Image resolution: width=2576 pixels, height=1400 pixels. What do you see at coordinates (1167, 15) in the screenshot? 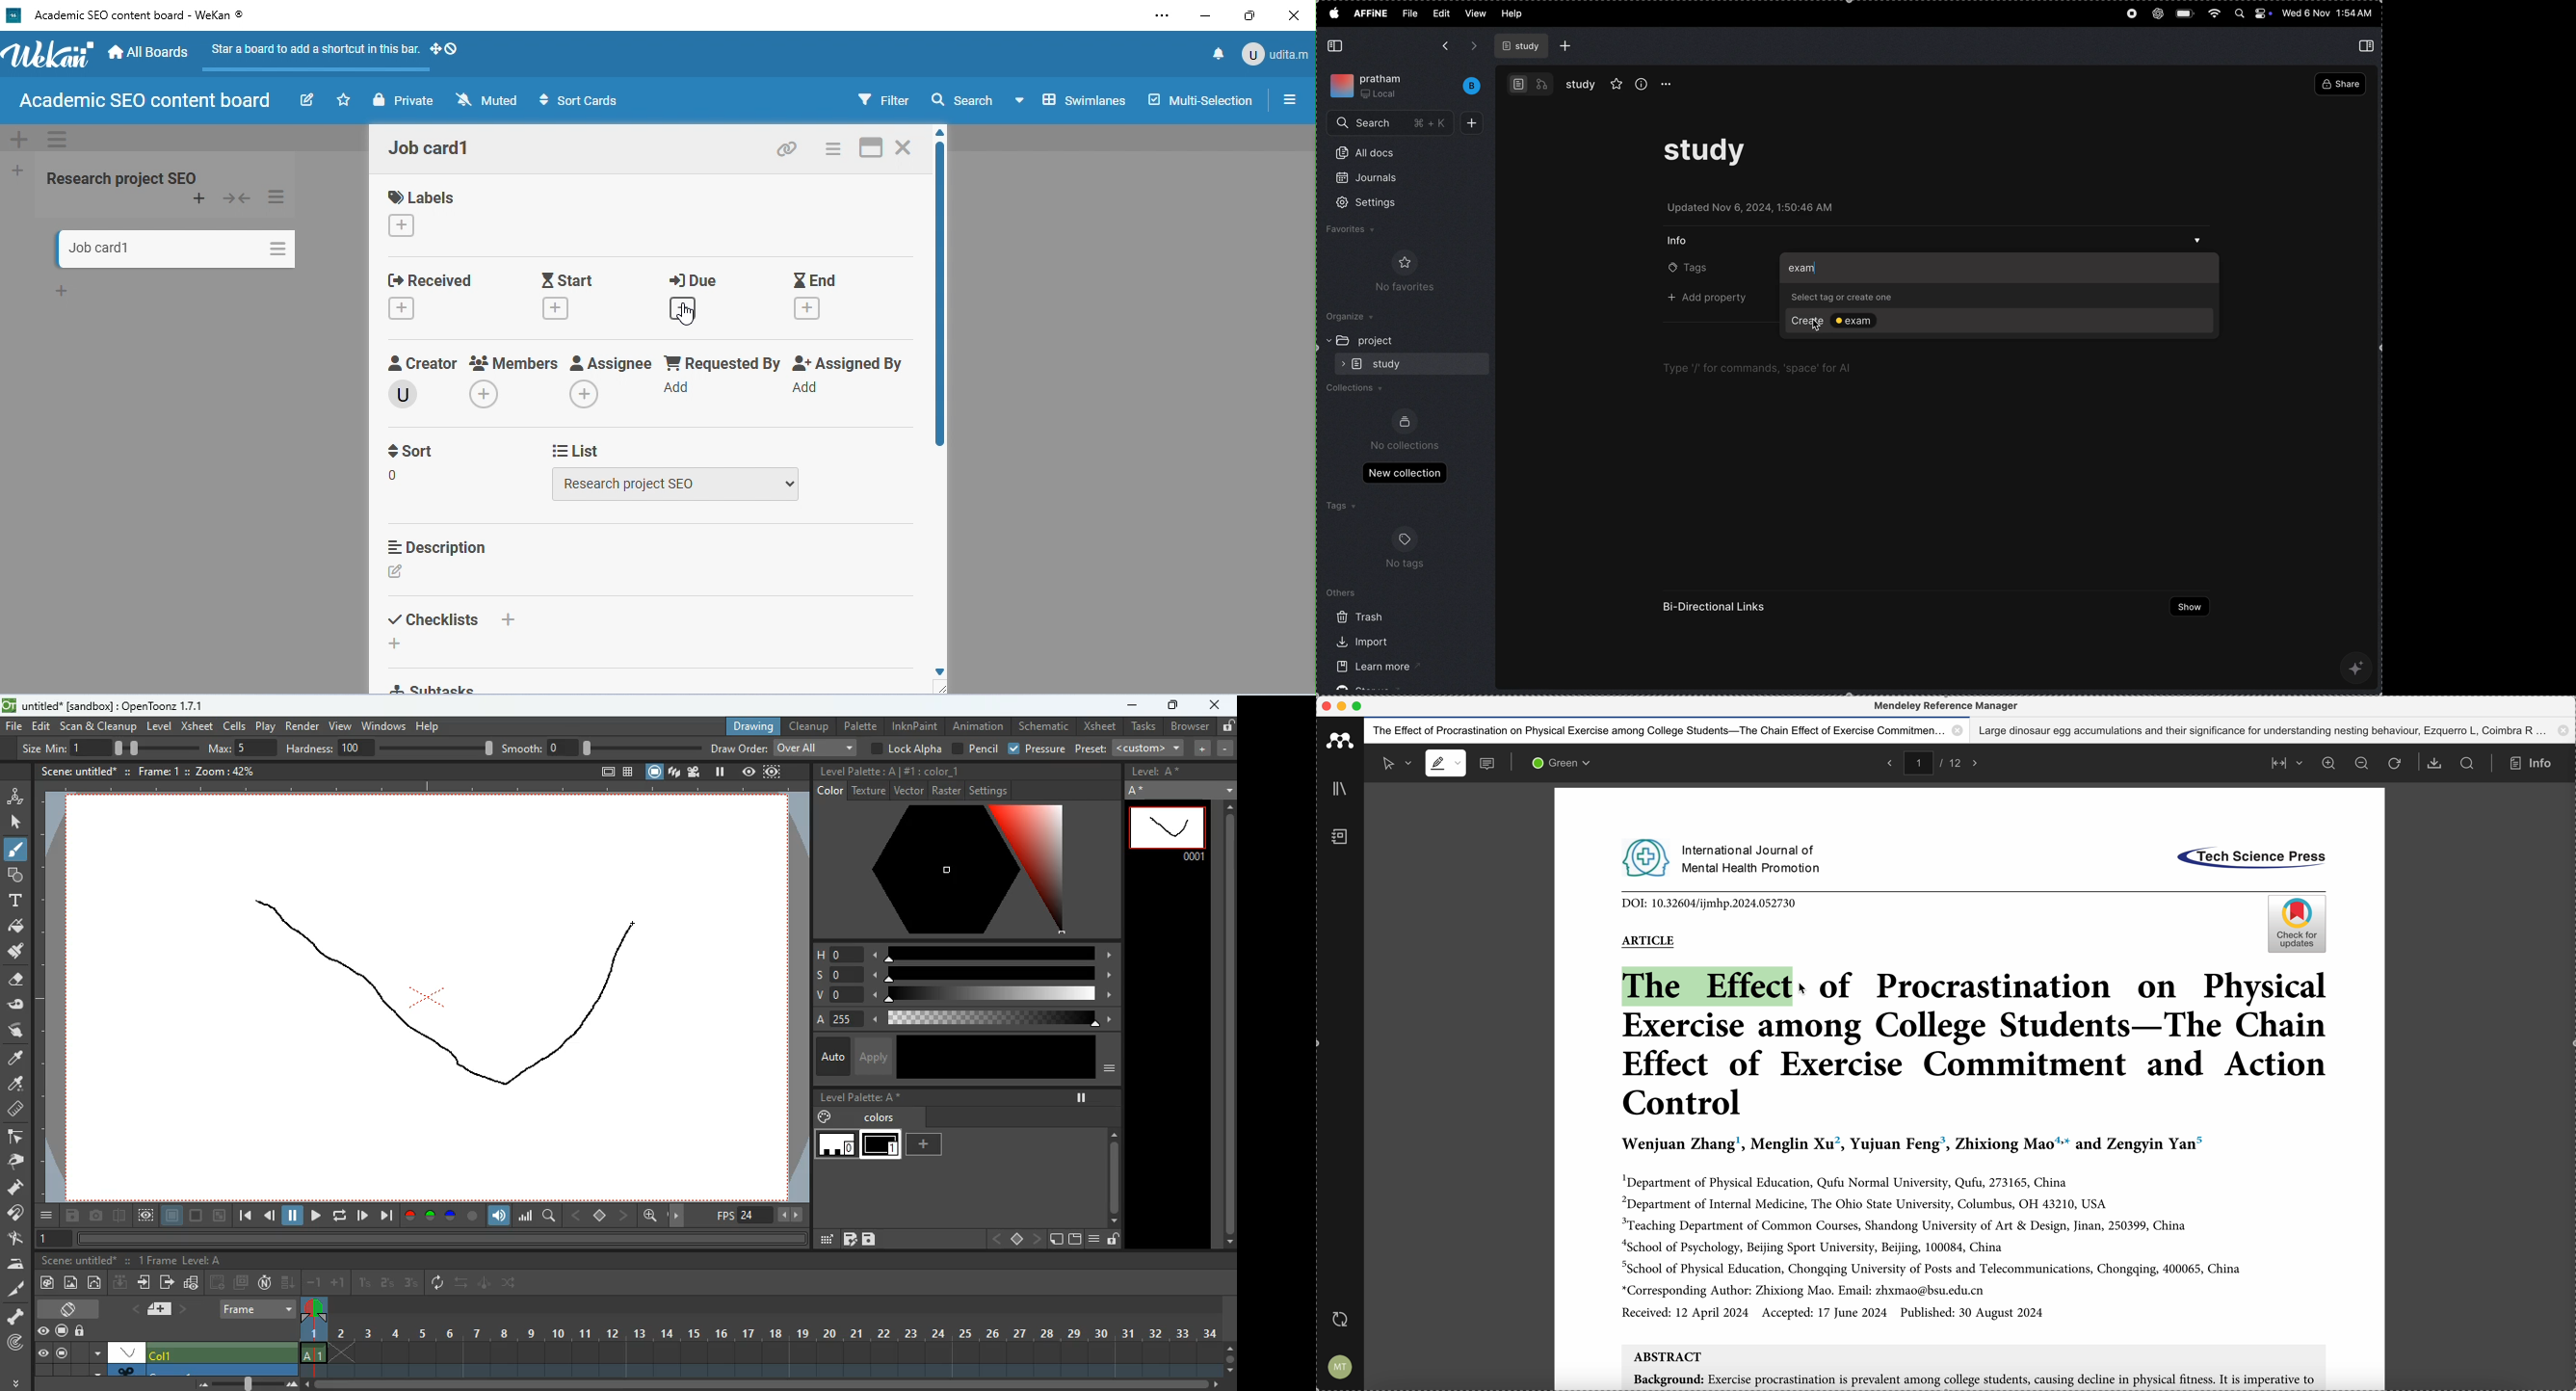
I see `settings and more` at bounding box center [1167, 15].